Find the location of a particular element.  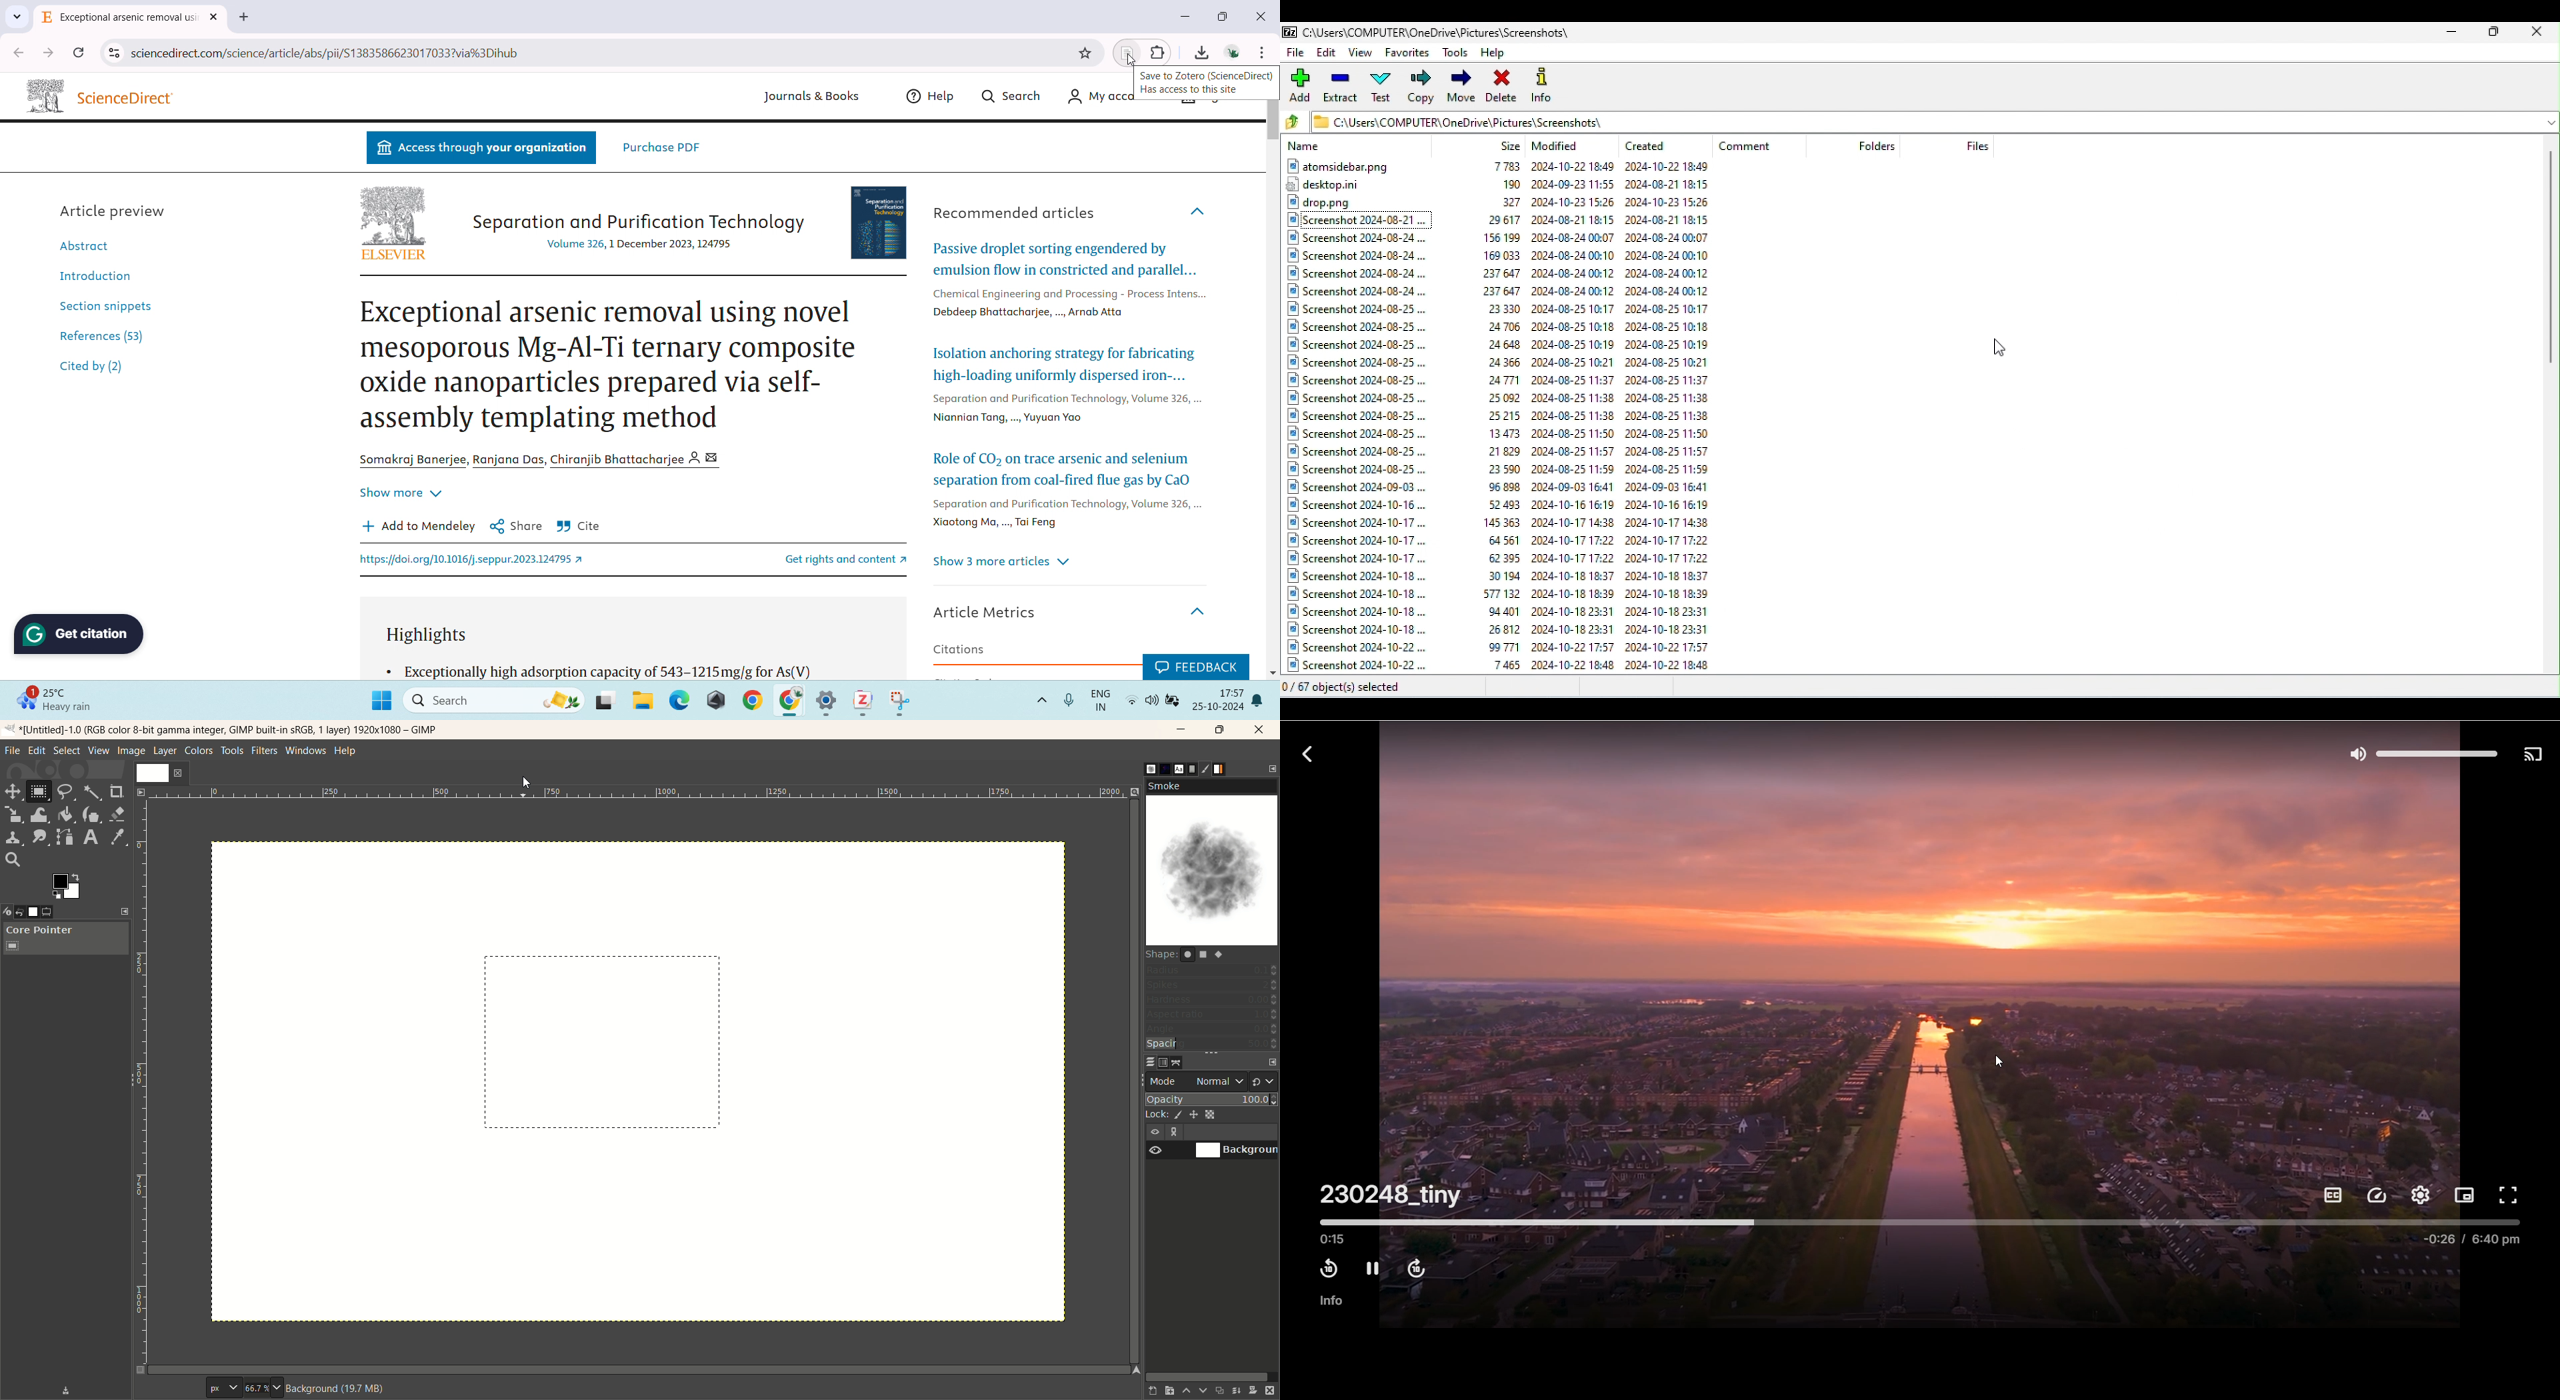

Abstract is located at coordinates (91, 245).